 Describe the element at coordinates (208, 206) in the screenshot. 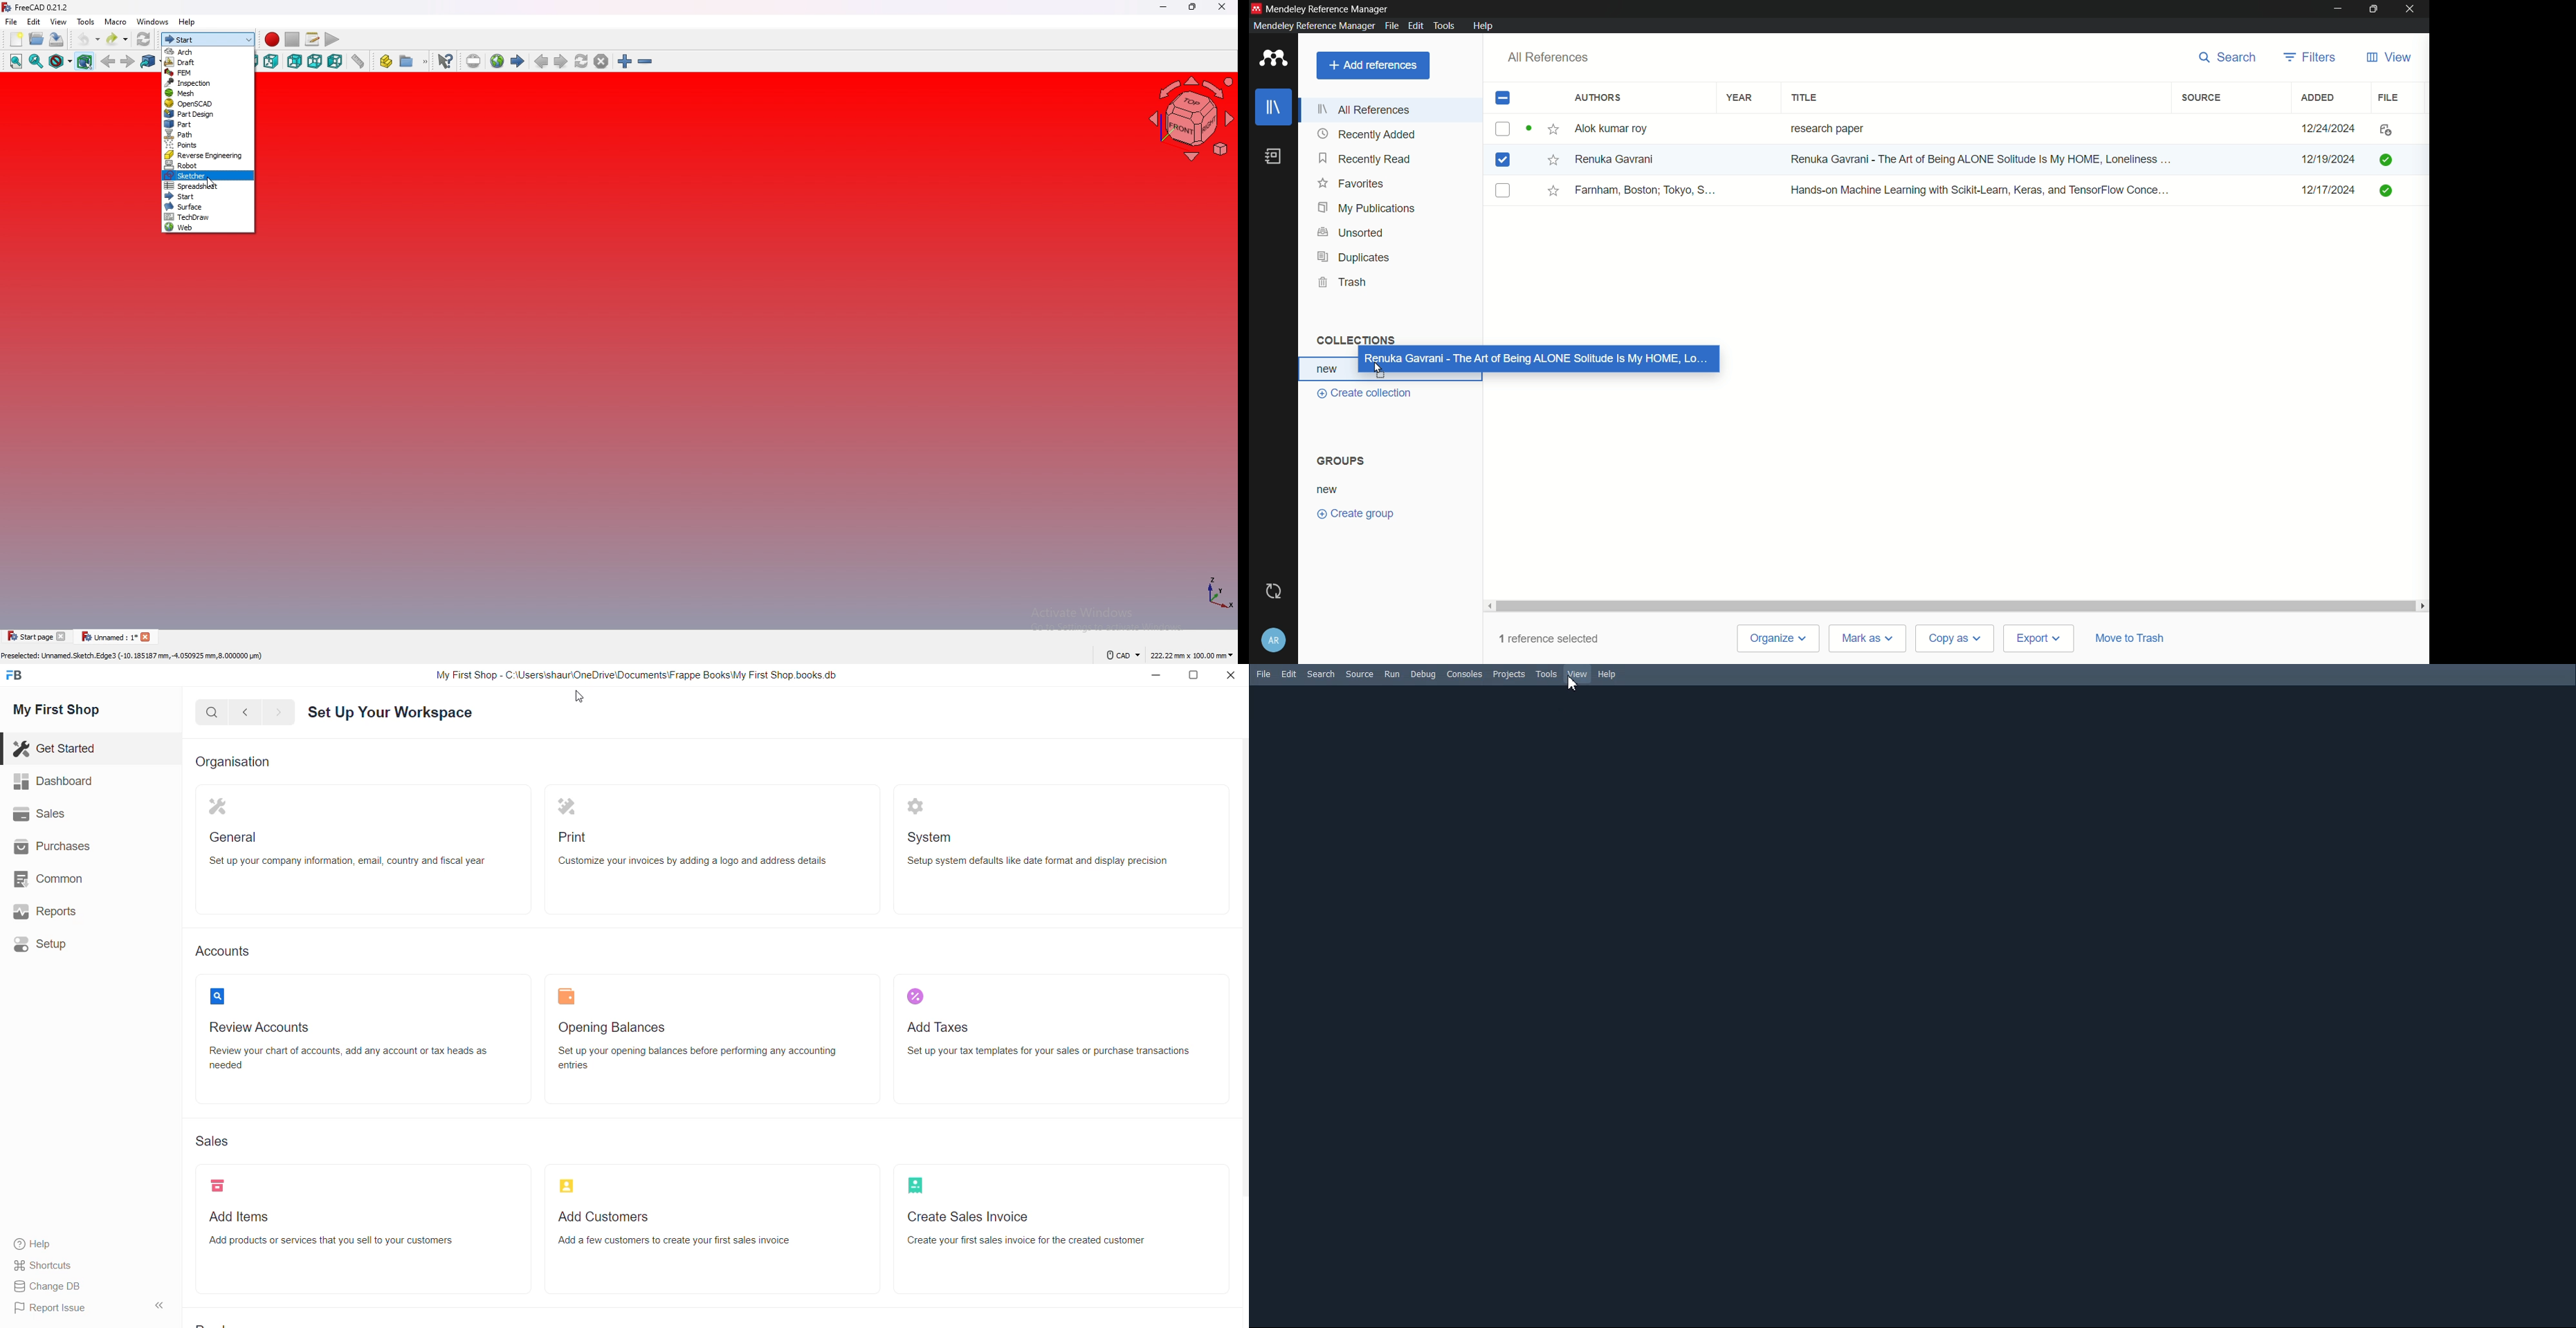

I see `surface` at that location.